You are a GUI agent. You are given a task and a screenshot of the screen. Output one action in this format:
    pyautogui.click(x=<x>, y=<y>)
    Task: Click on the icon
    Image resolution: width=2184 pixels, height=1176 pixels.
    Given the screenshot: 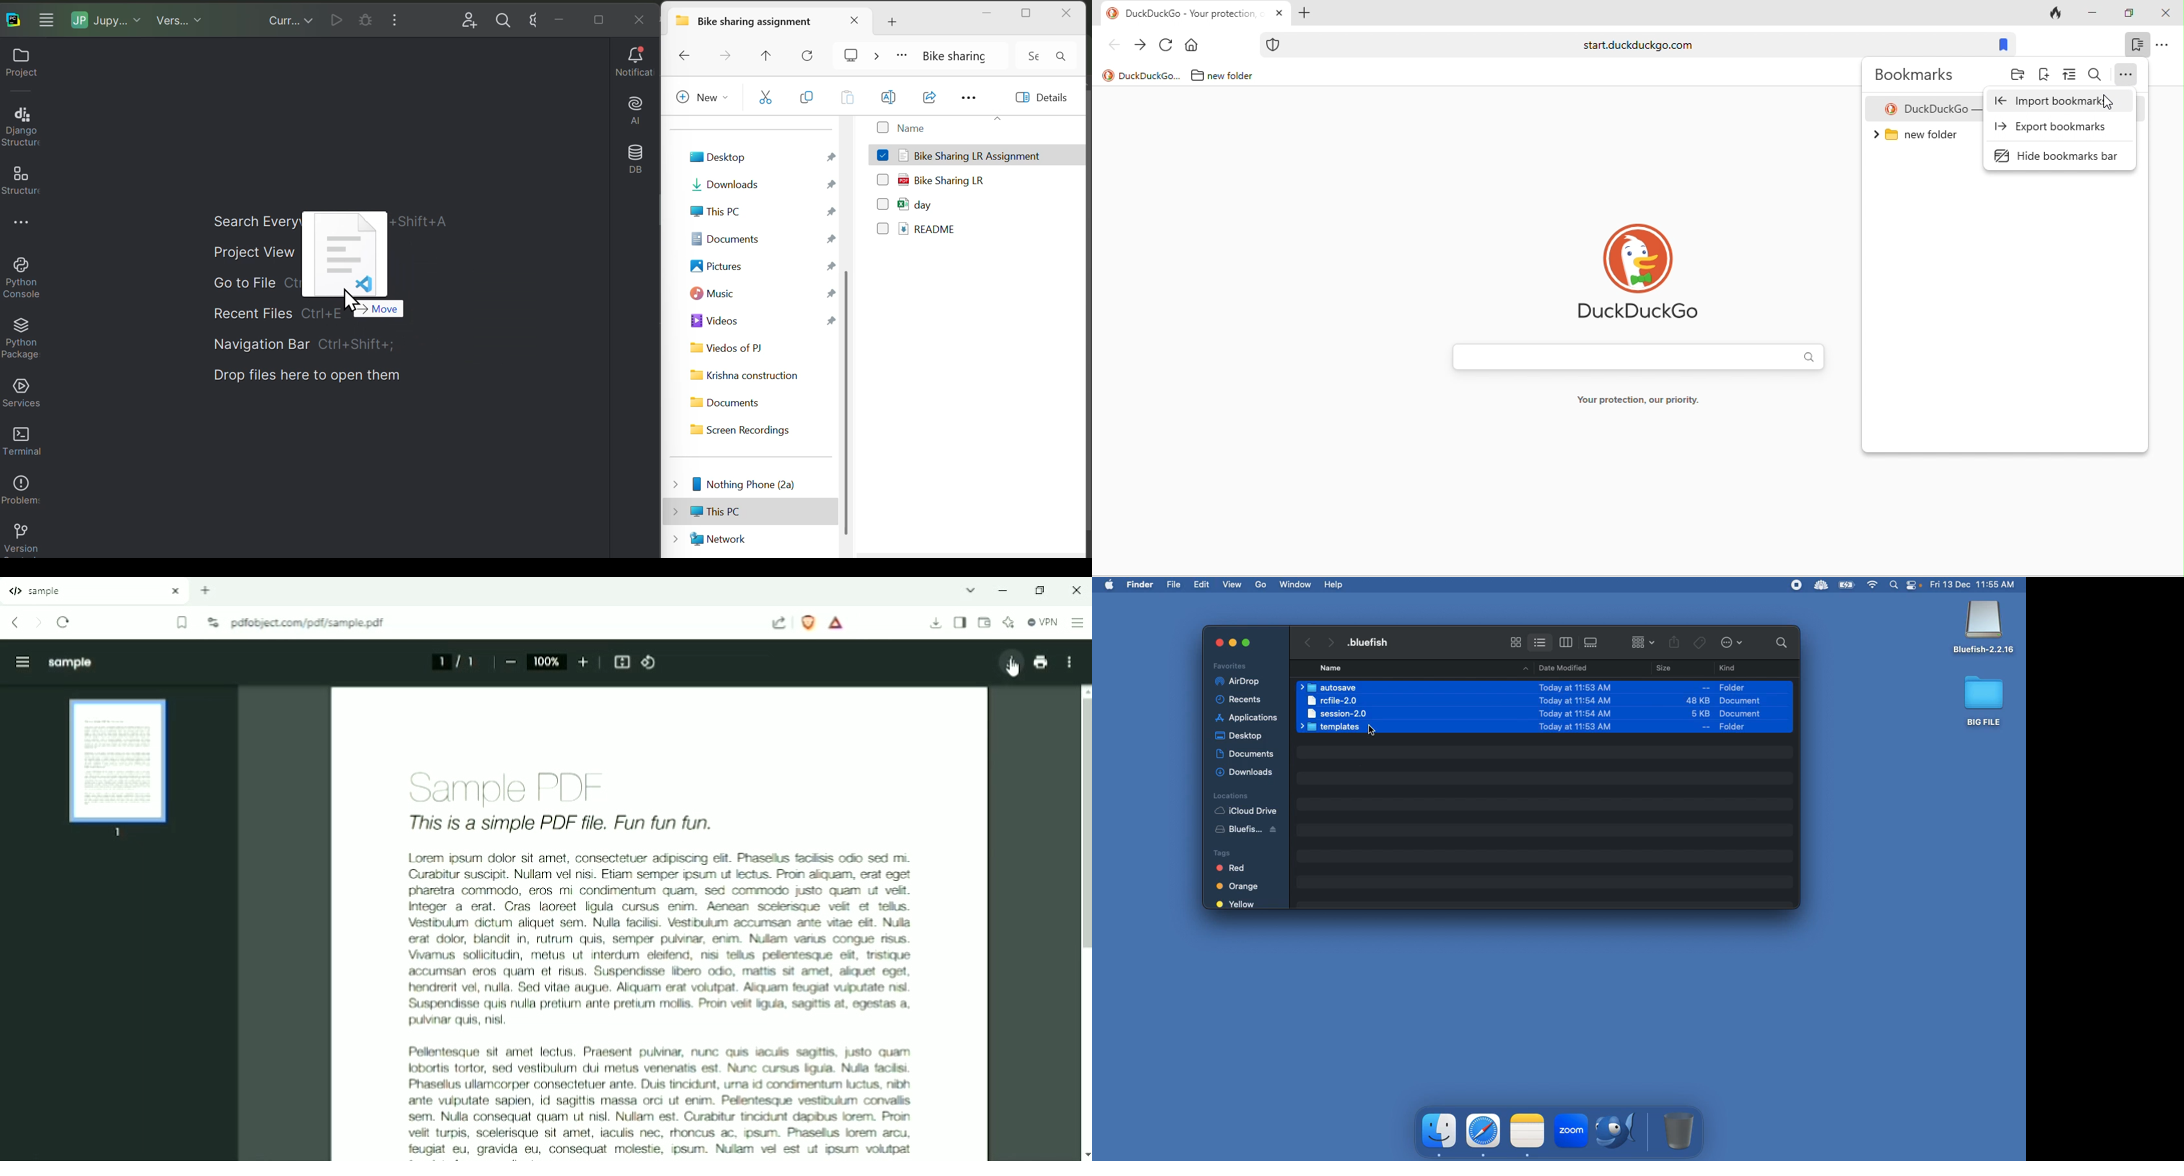 What is the action you would take?
    pyautogui.click(x=1113, y=14)
    